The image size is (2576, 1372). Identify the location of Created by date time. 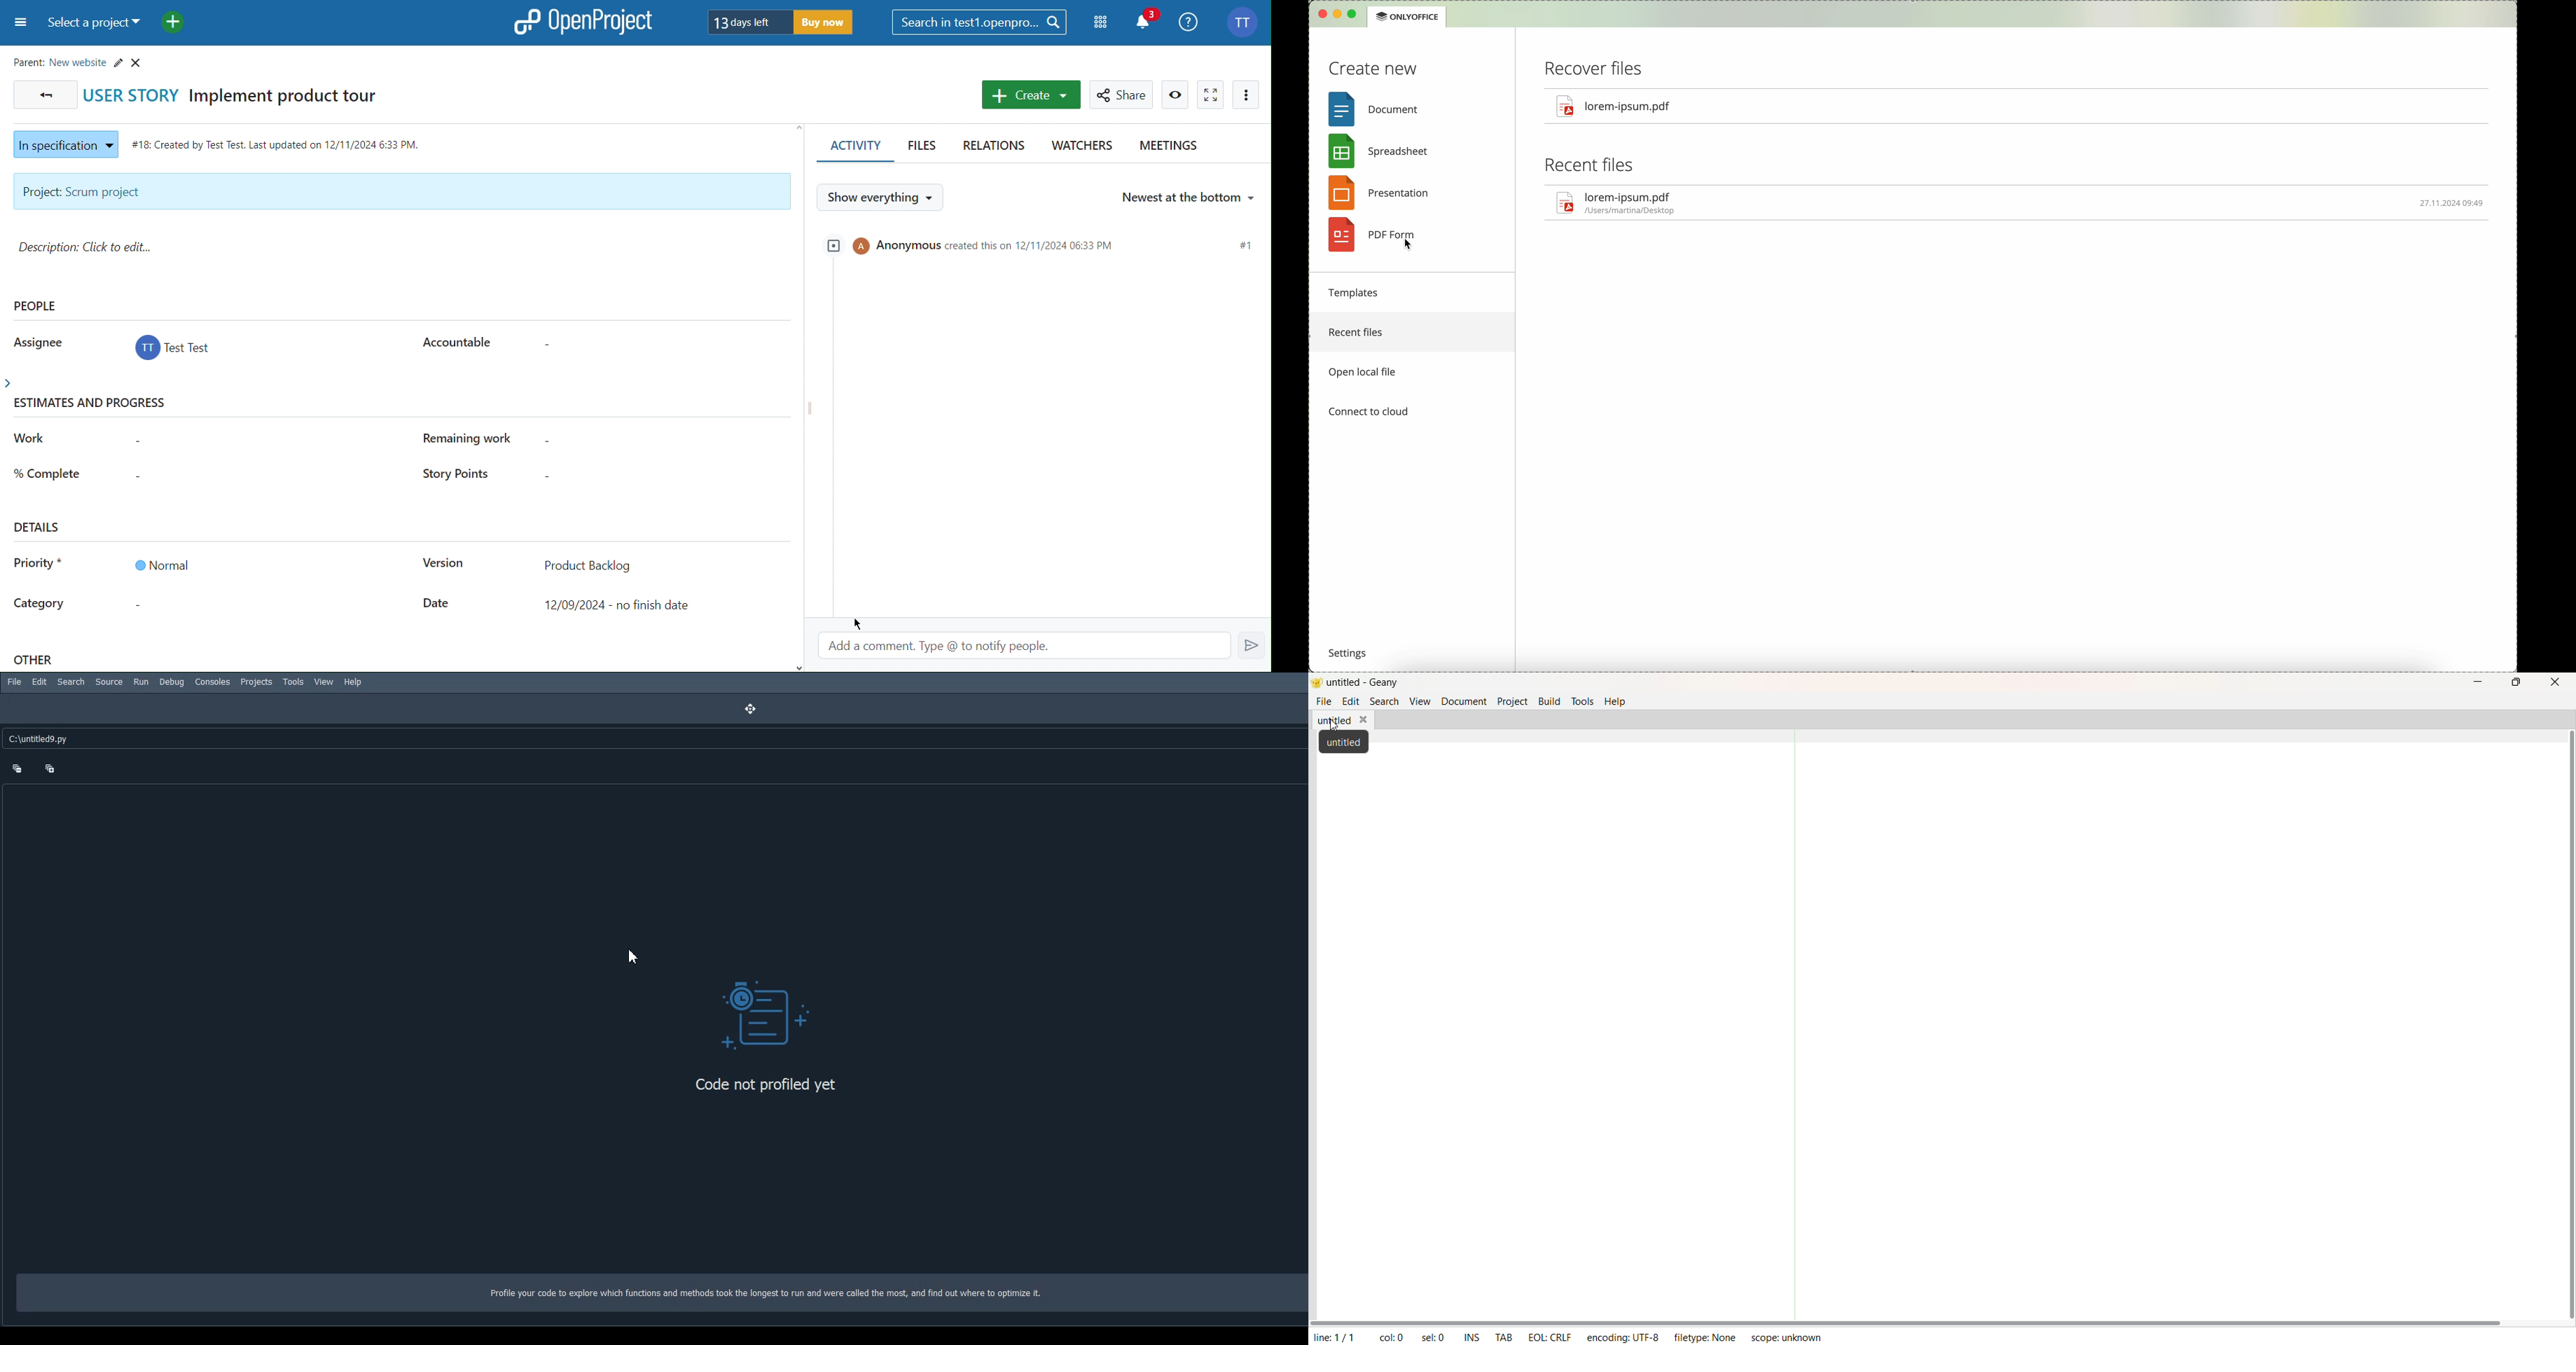
(279, 142).